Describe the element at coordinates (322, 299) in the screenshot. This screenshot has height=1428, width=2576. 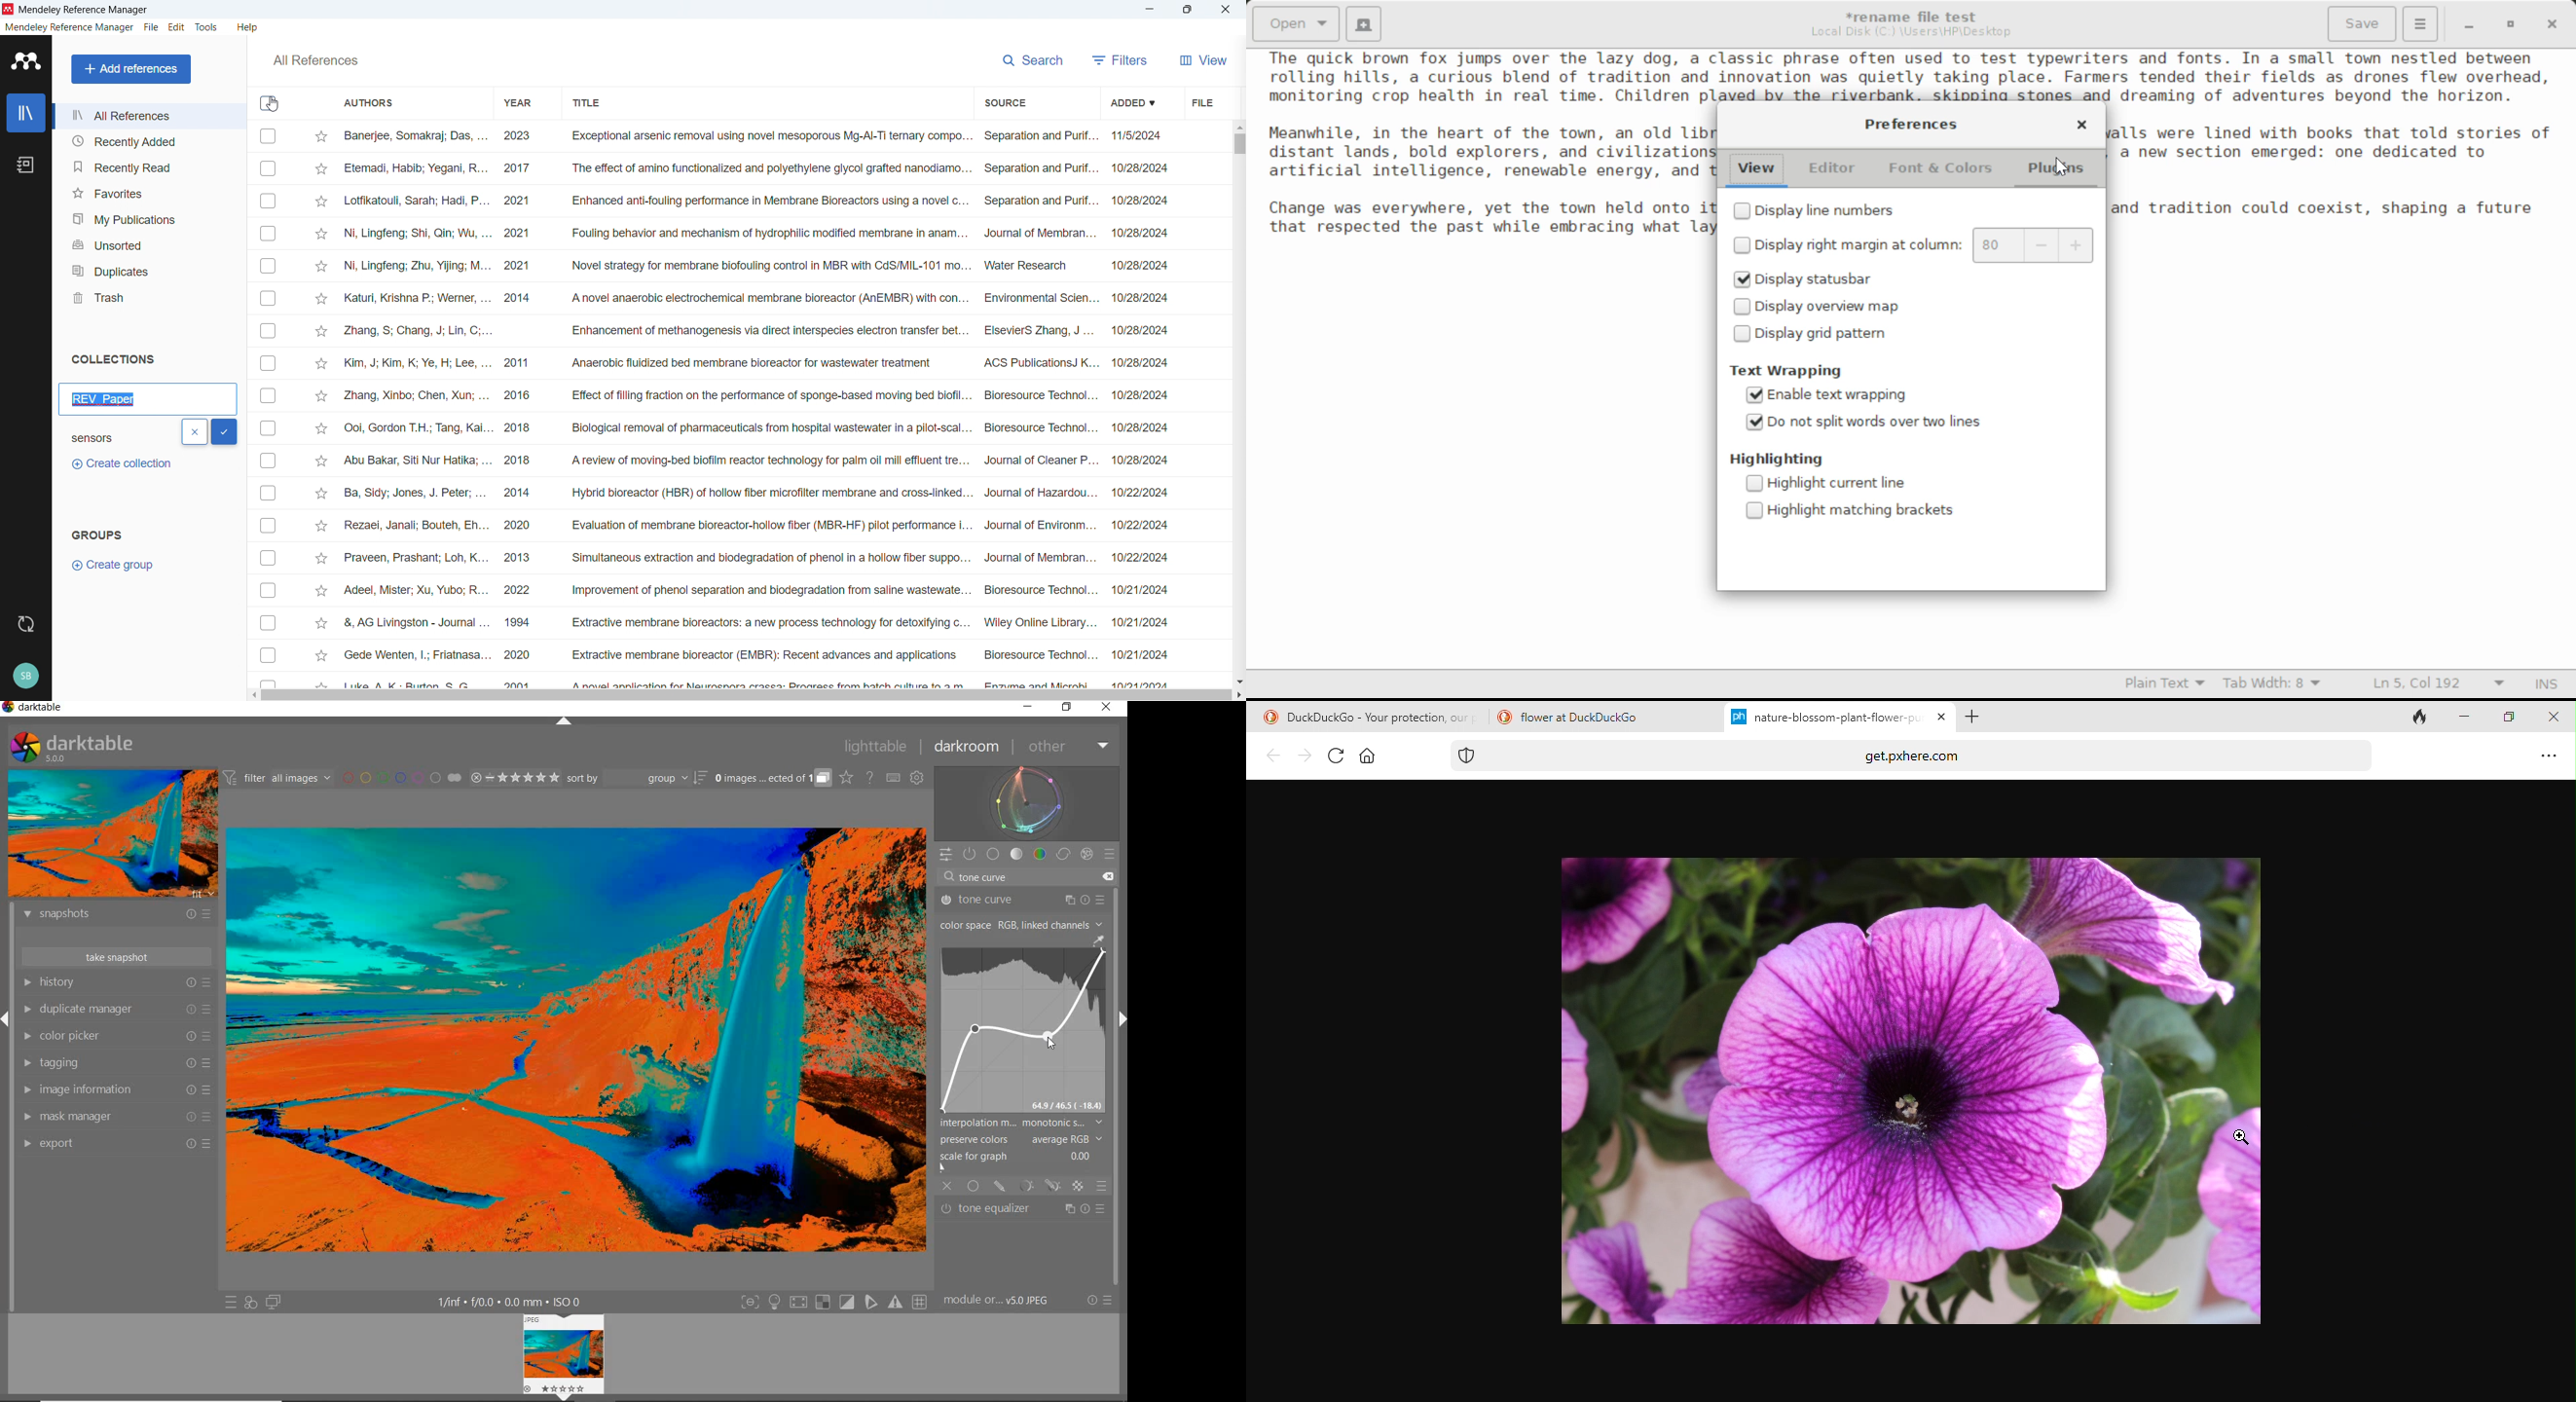
I see `Star mark respective publication` at that location.